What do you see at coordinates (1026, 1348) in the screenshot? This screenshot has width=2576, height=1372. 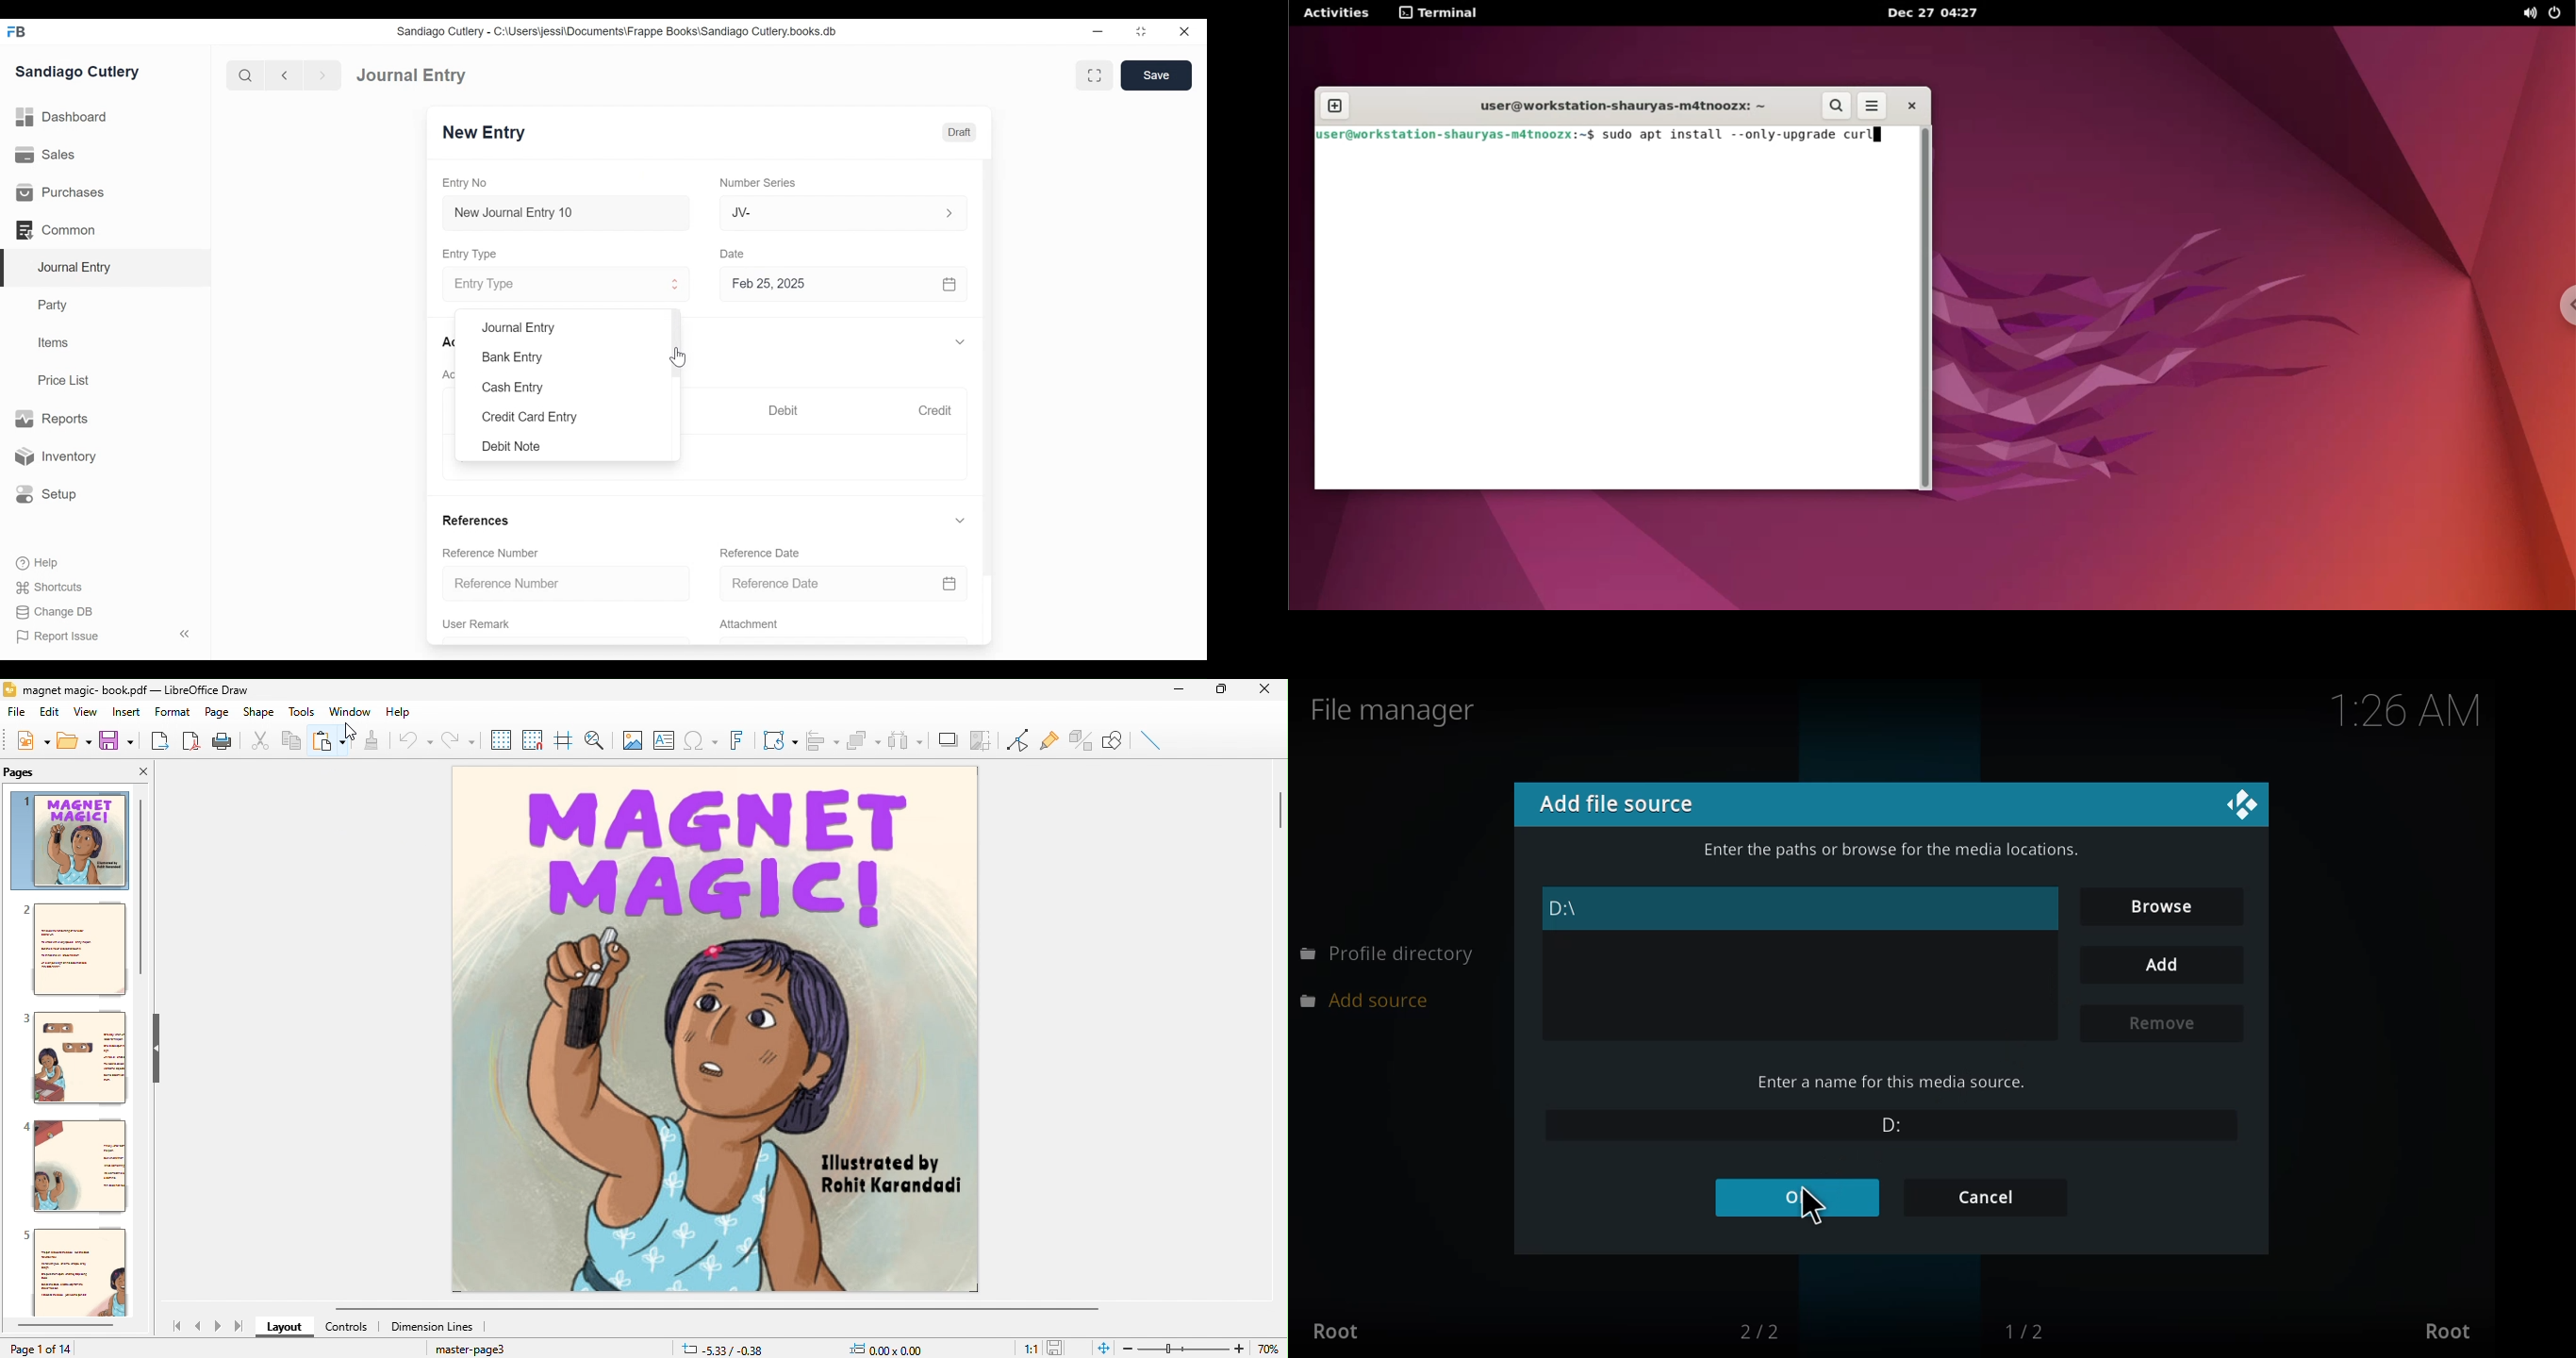 I see `1:1` at bounding box center [1026, 1348].